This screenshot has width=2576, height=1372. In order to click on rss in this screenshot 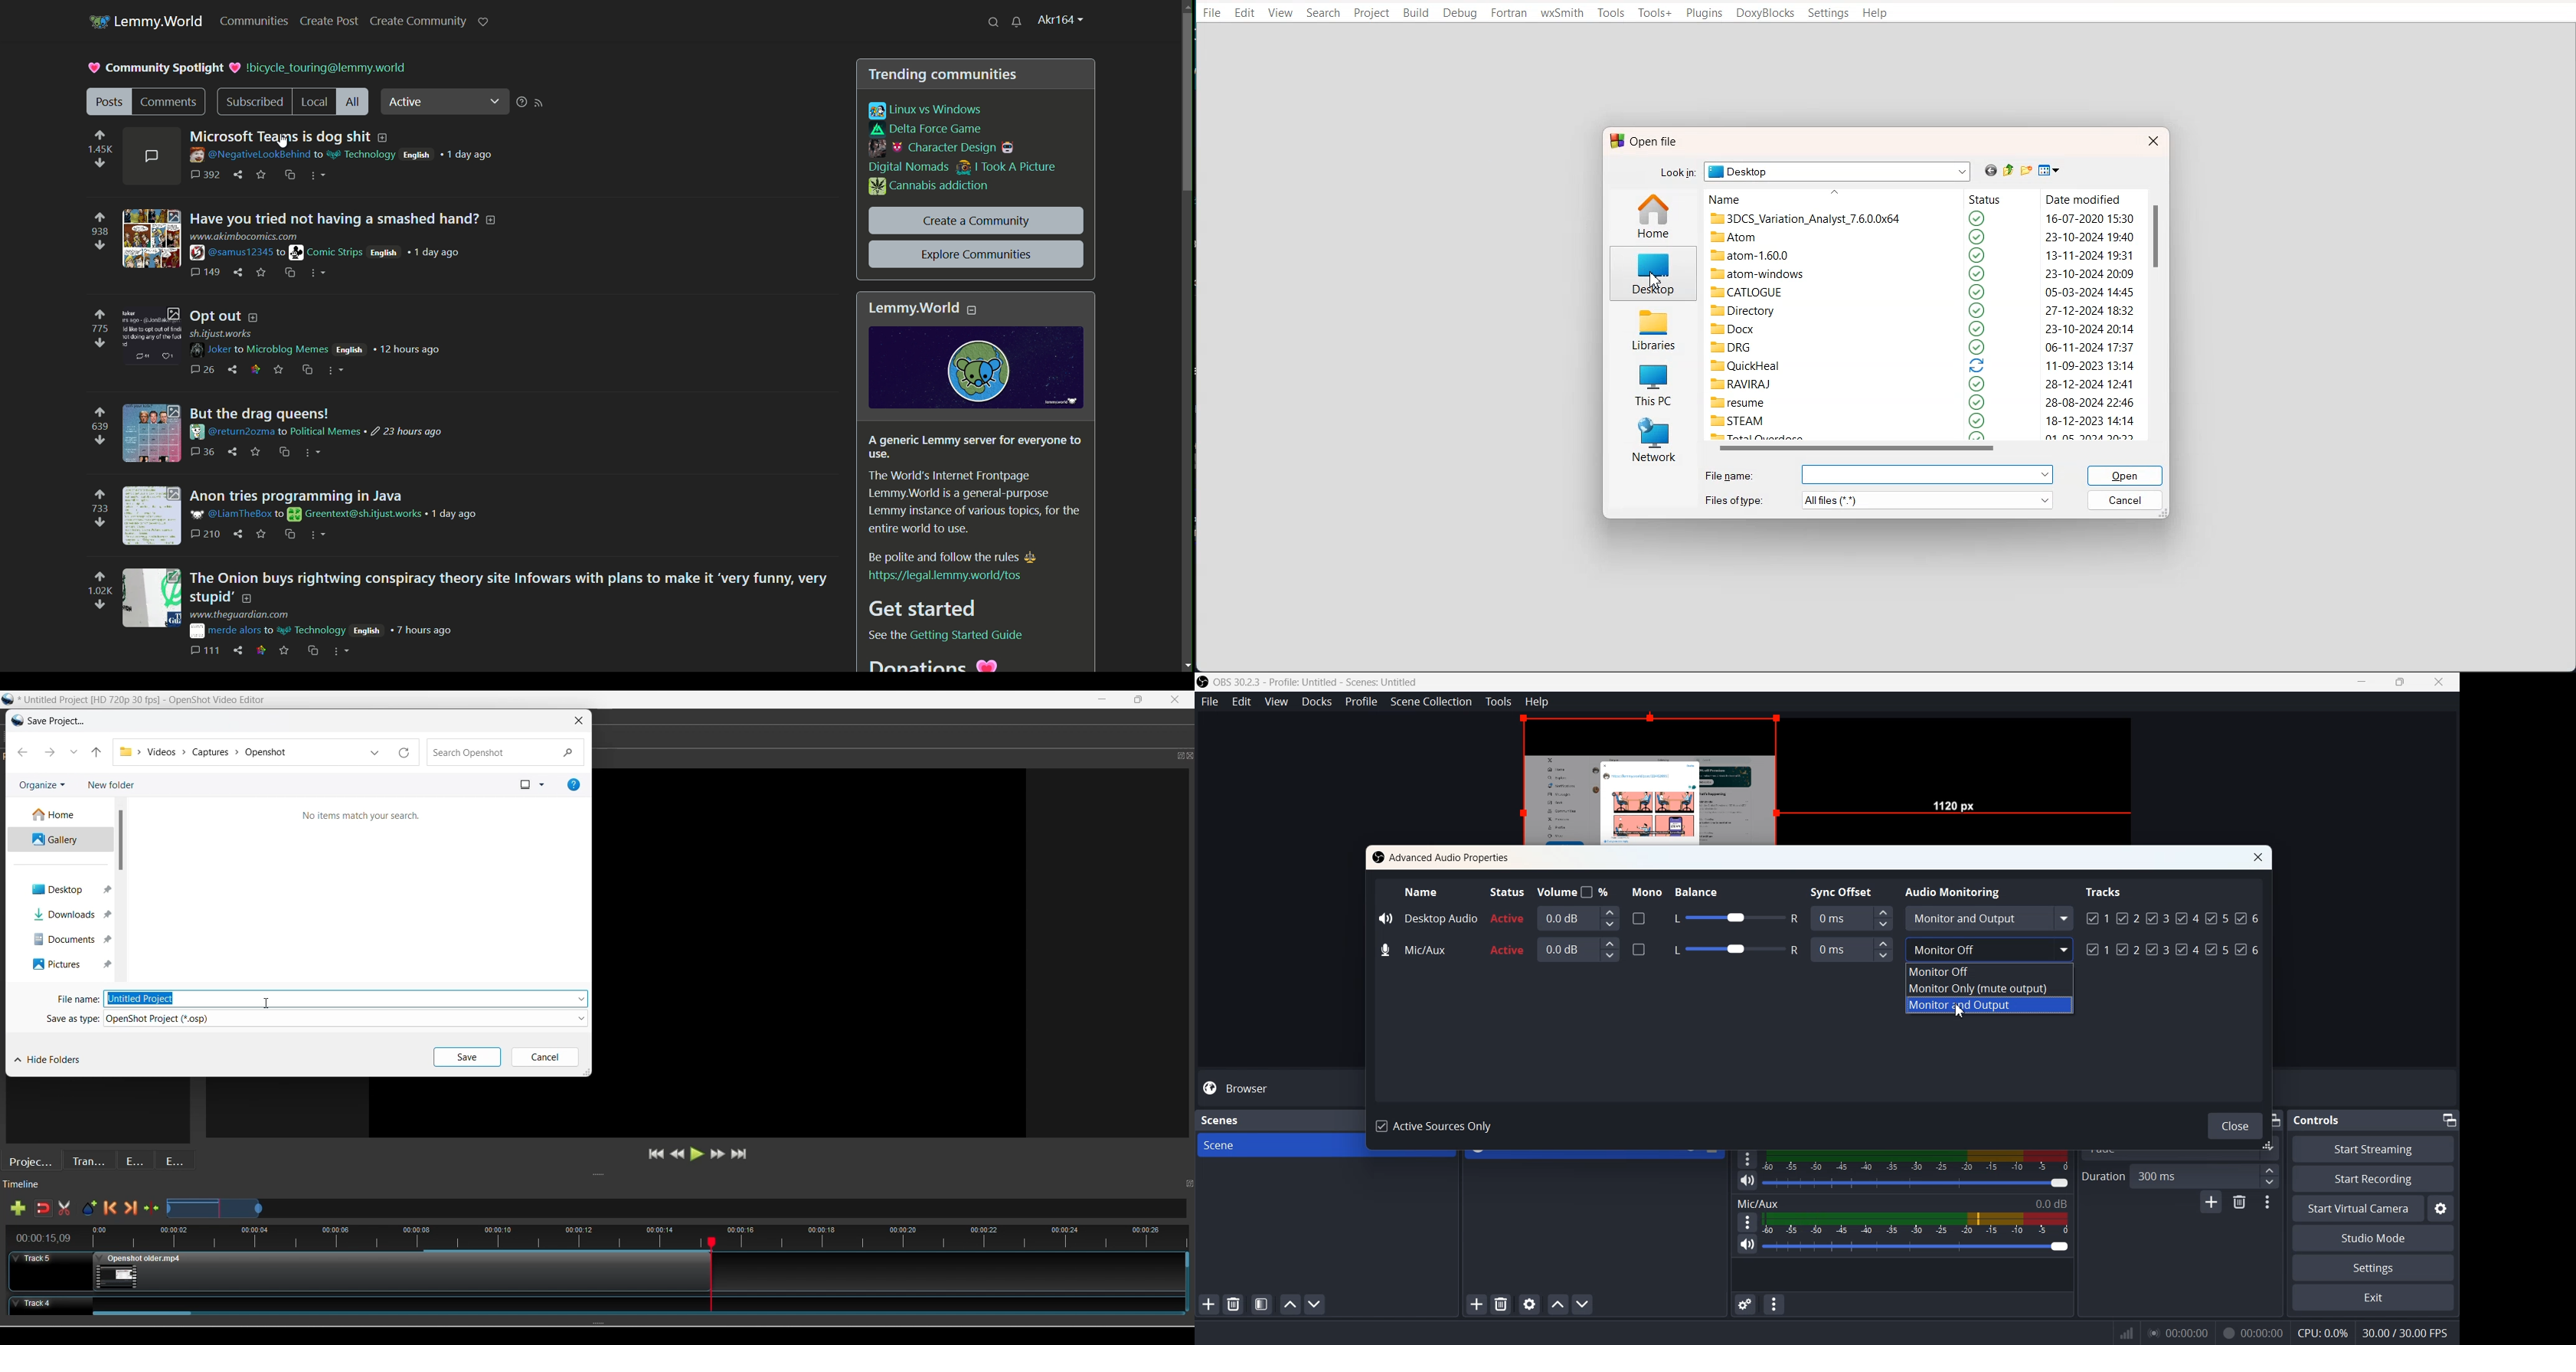, I will do `click(543, 103)`.